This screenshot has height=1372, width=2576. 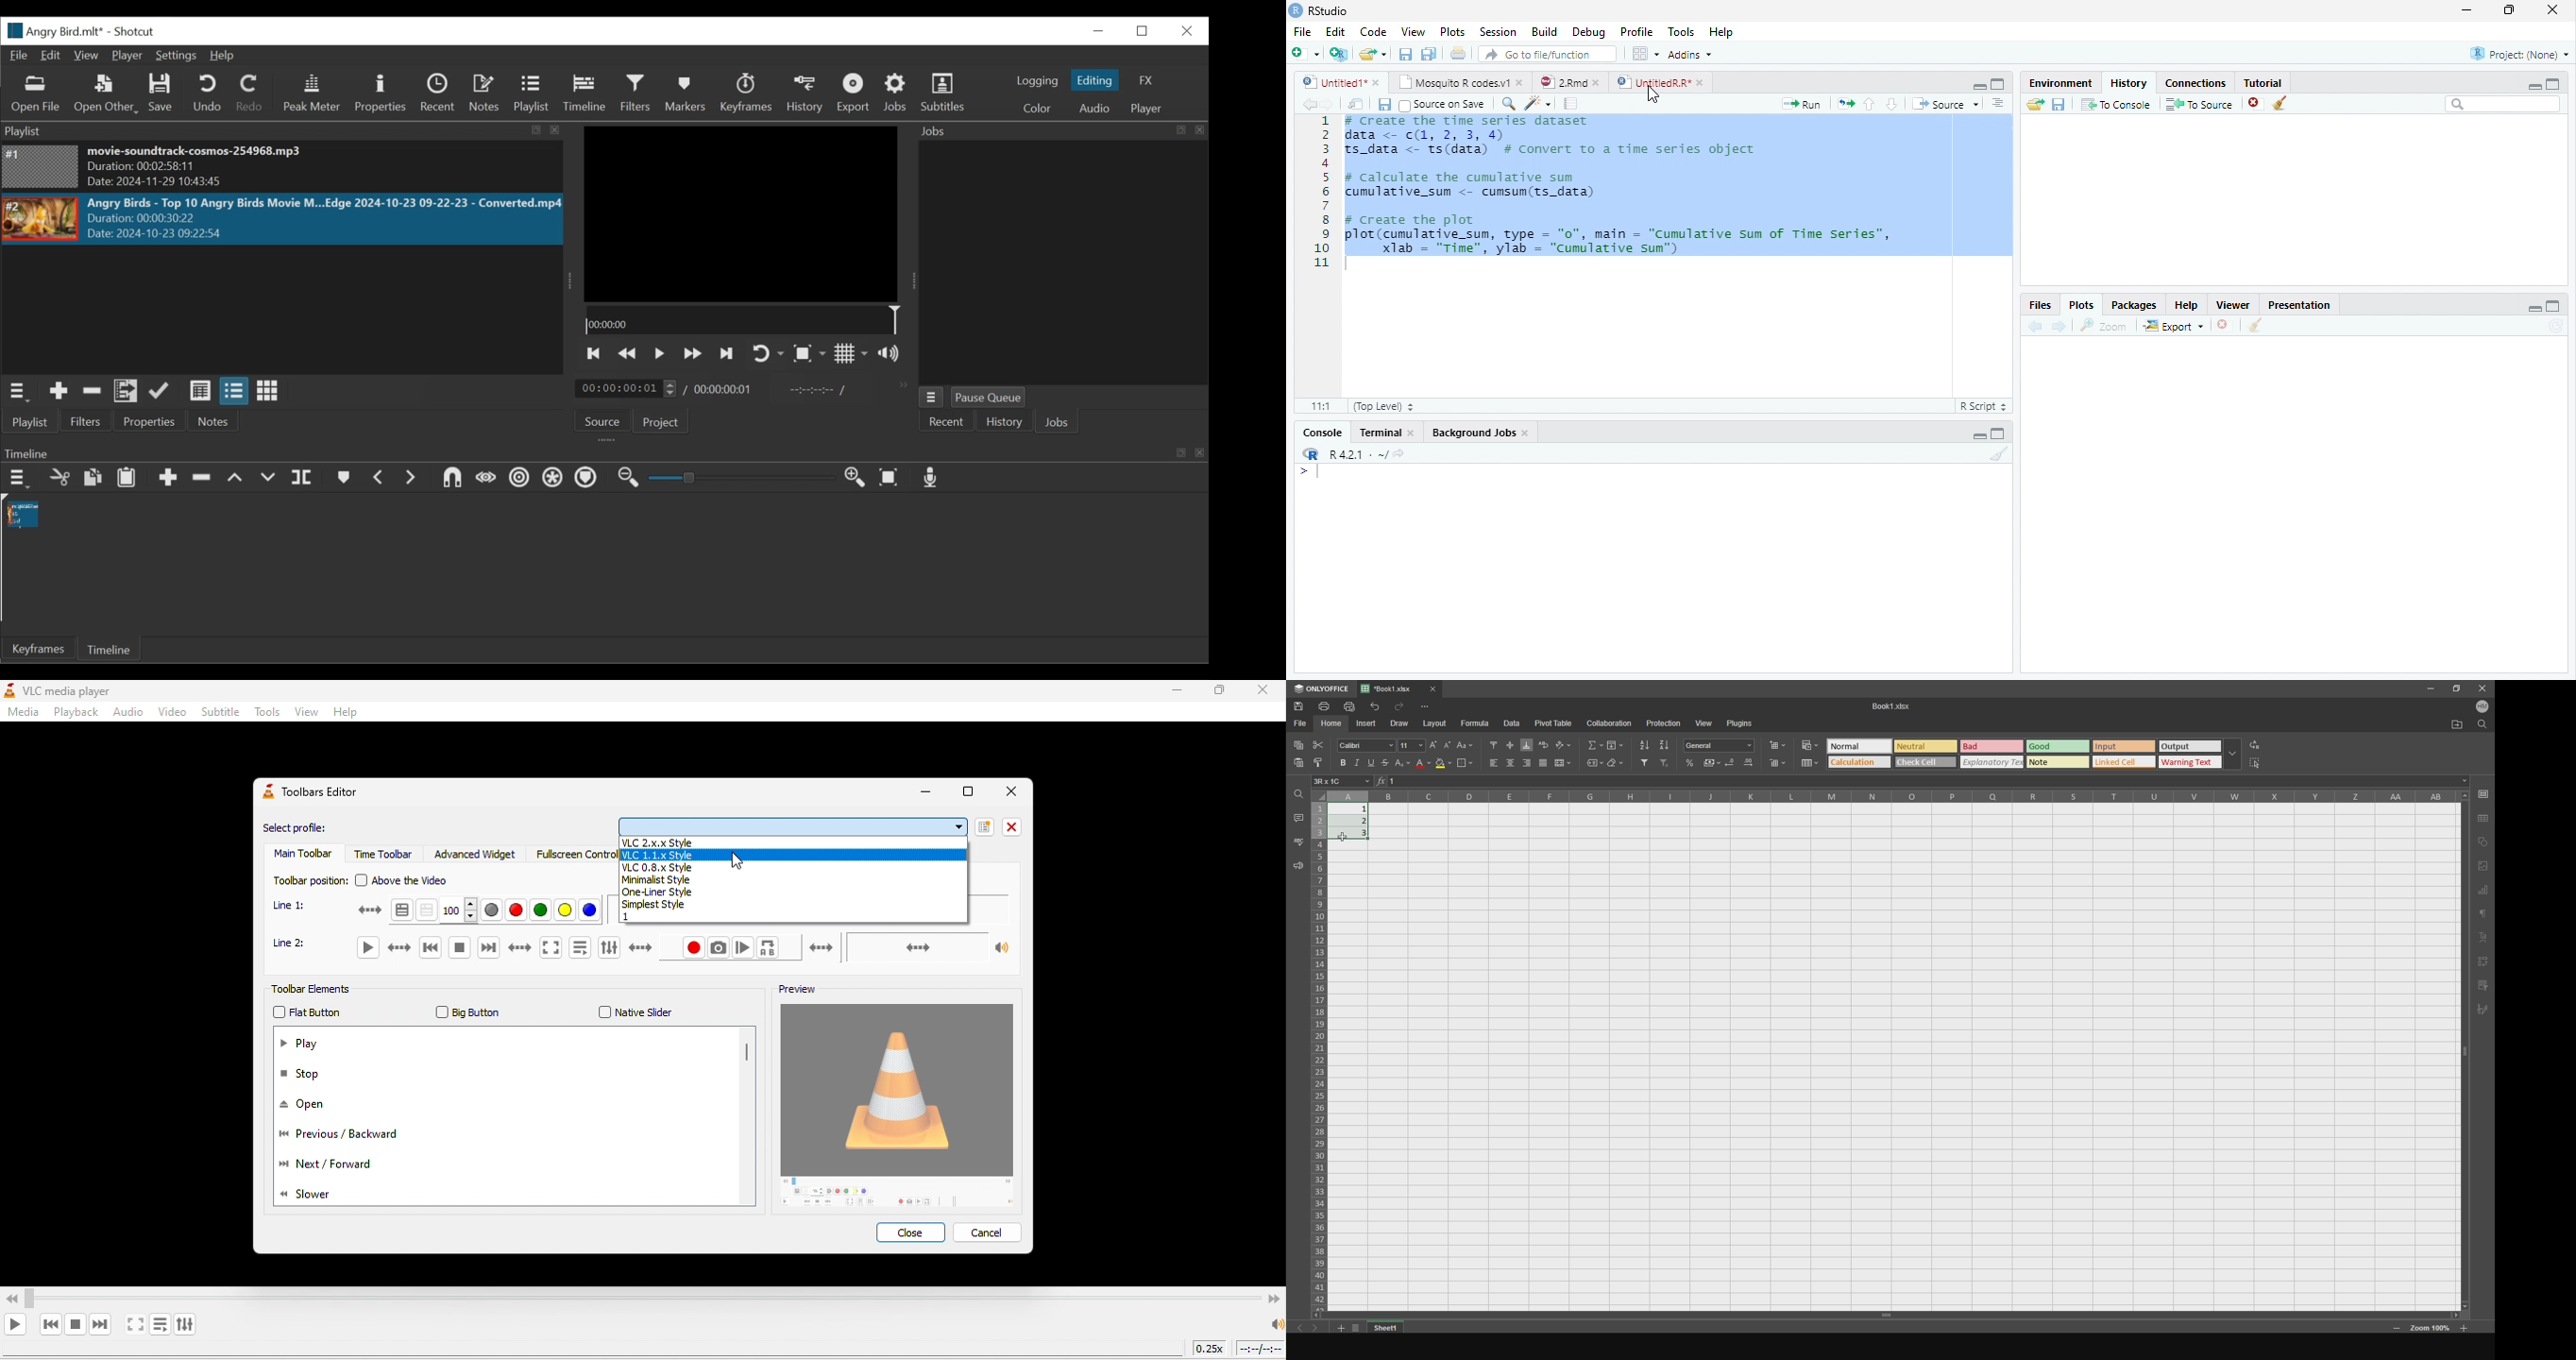 What do you see at coordinates (1543, 764) in the screenshot?
I see `justified` at bounding box center [1543, 764].